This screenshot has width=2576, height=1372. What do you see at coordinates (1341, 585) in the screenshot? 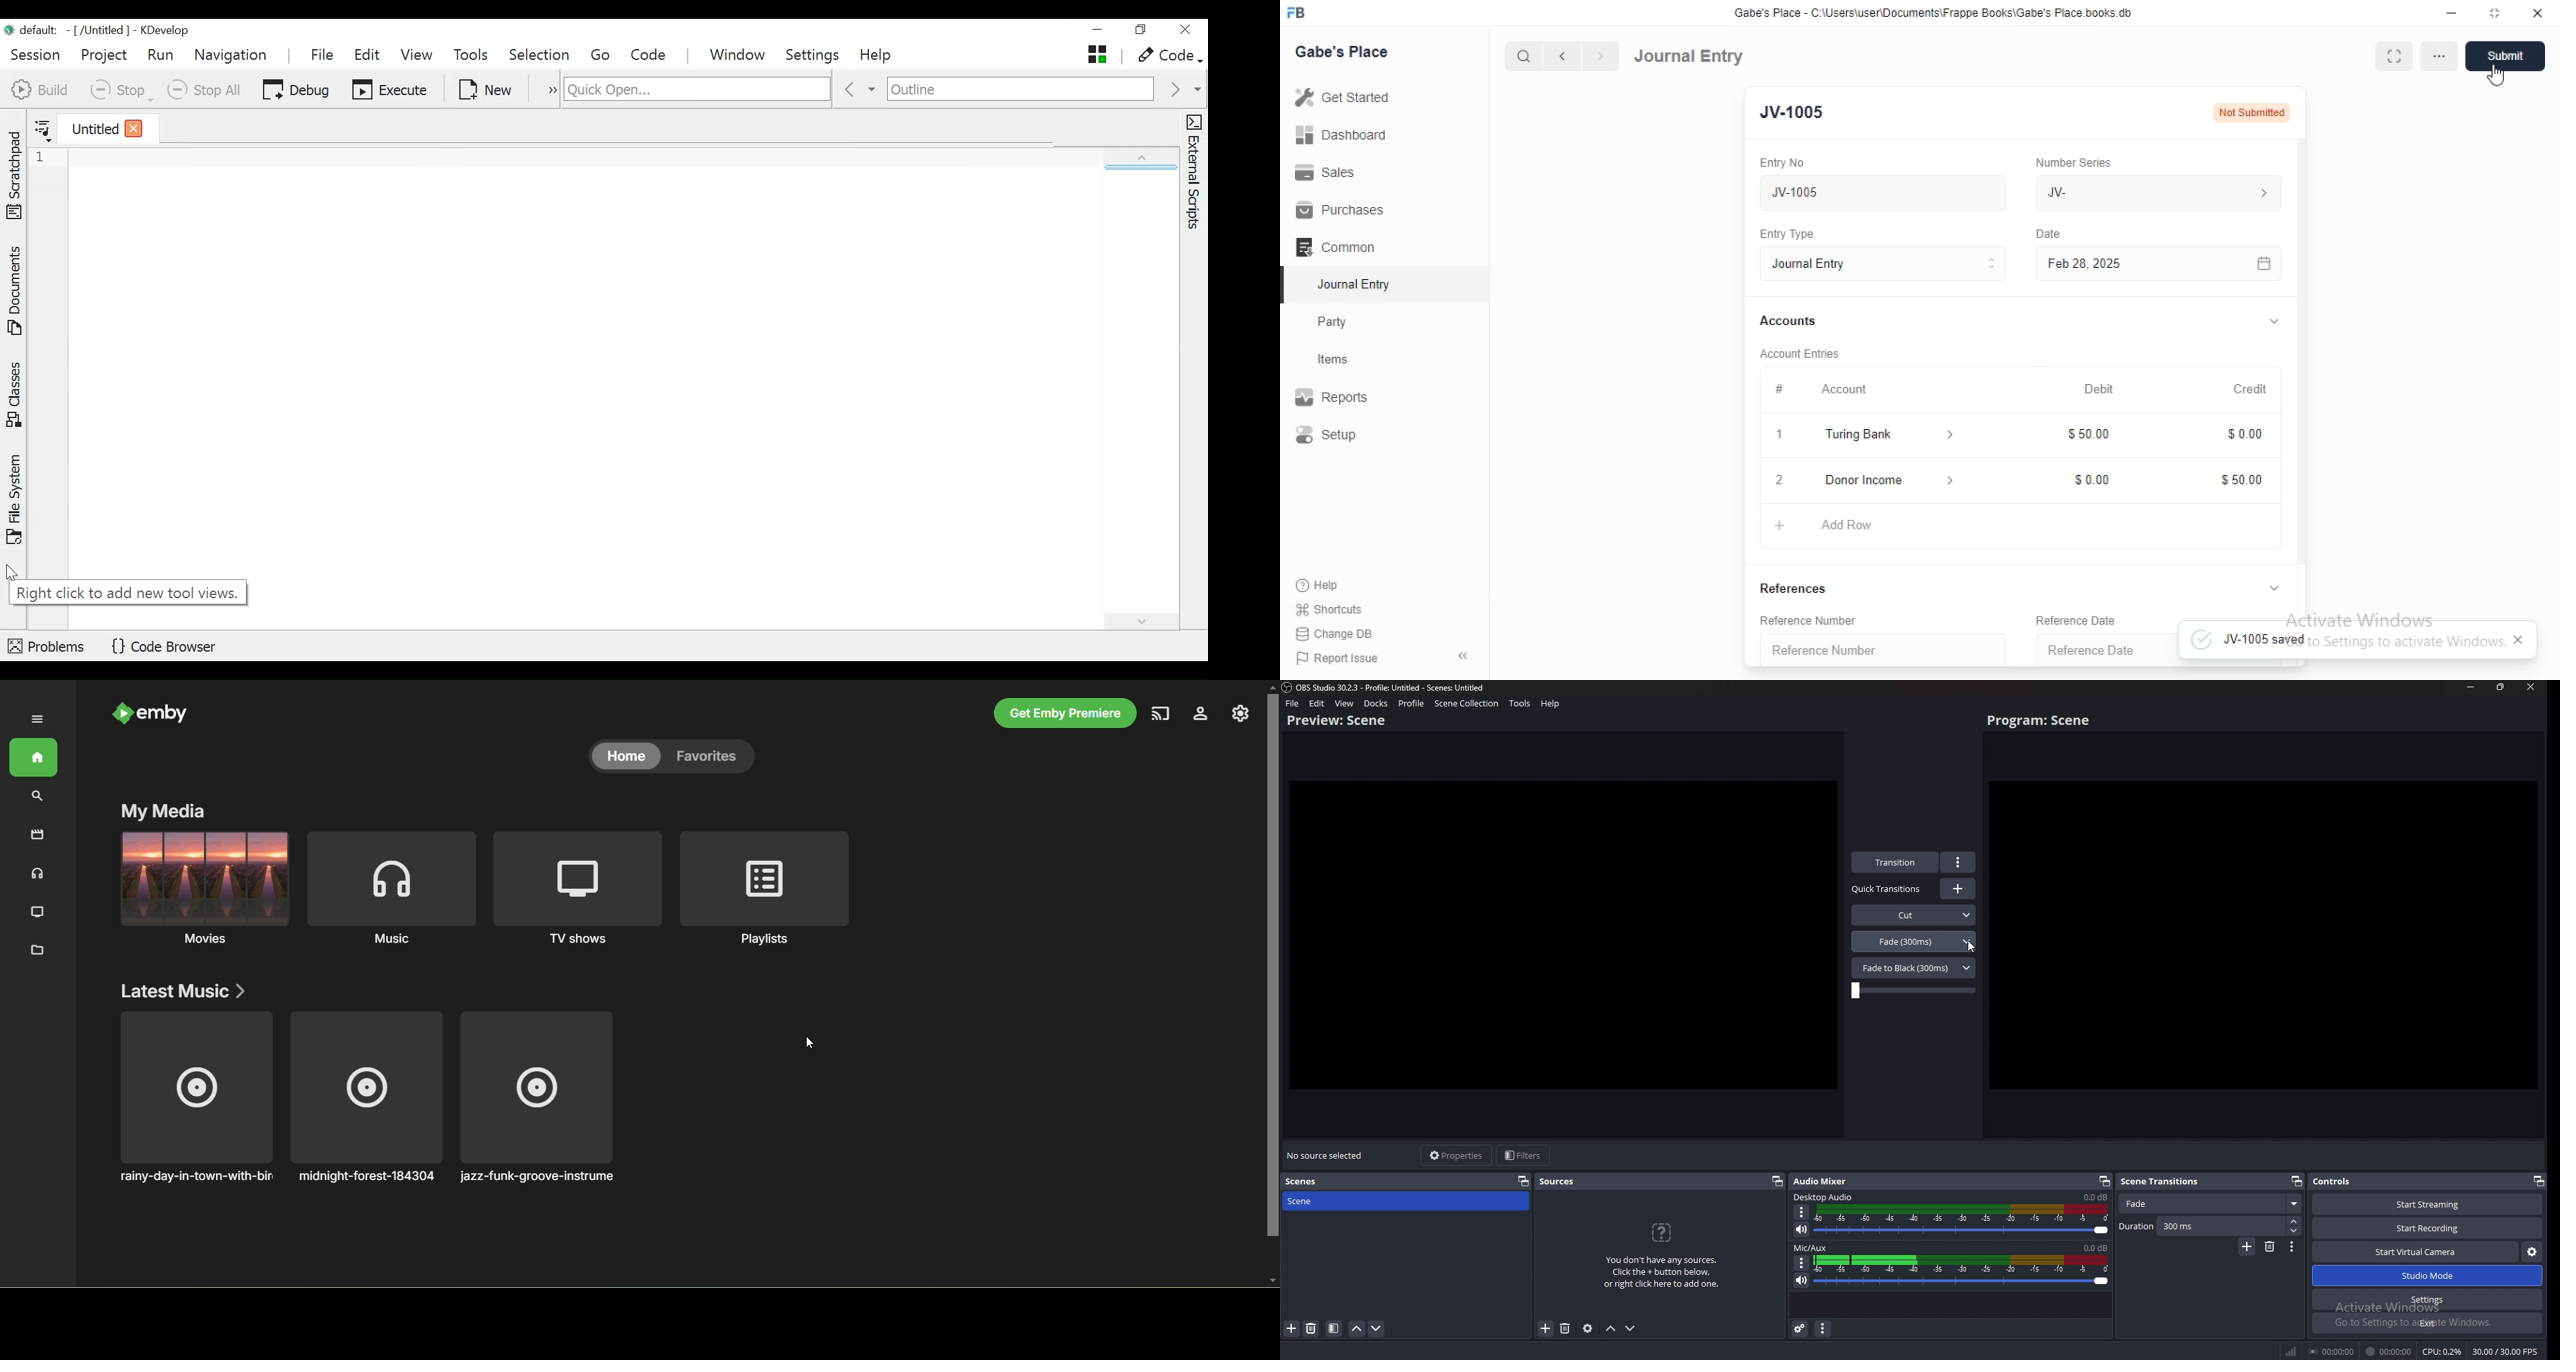
I see `‘Help` at bounding box center [1341, 585].